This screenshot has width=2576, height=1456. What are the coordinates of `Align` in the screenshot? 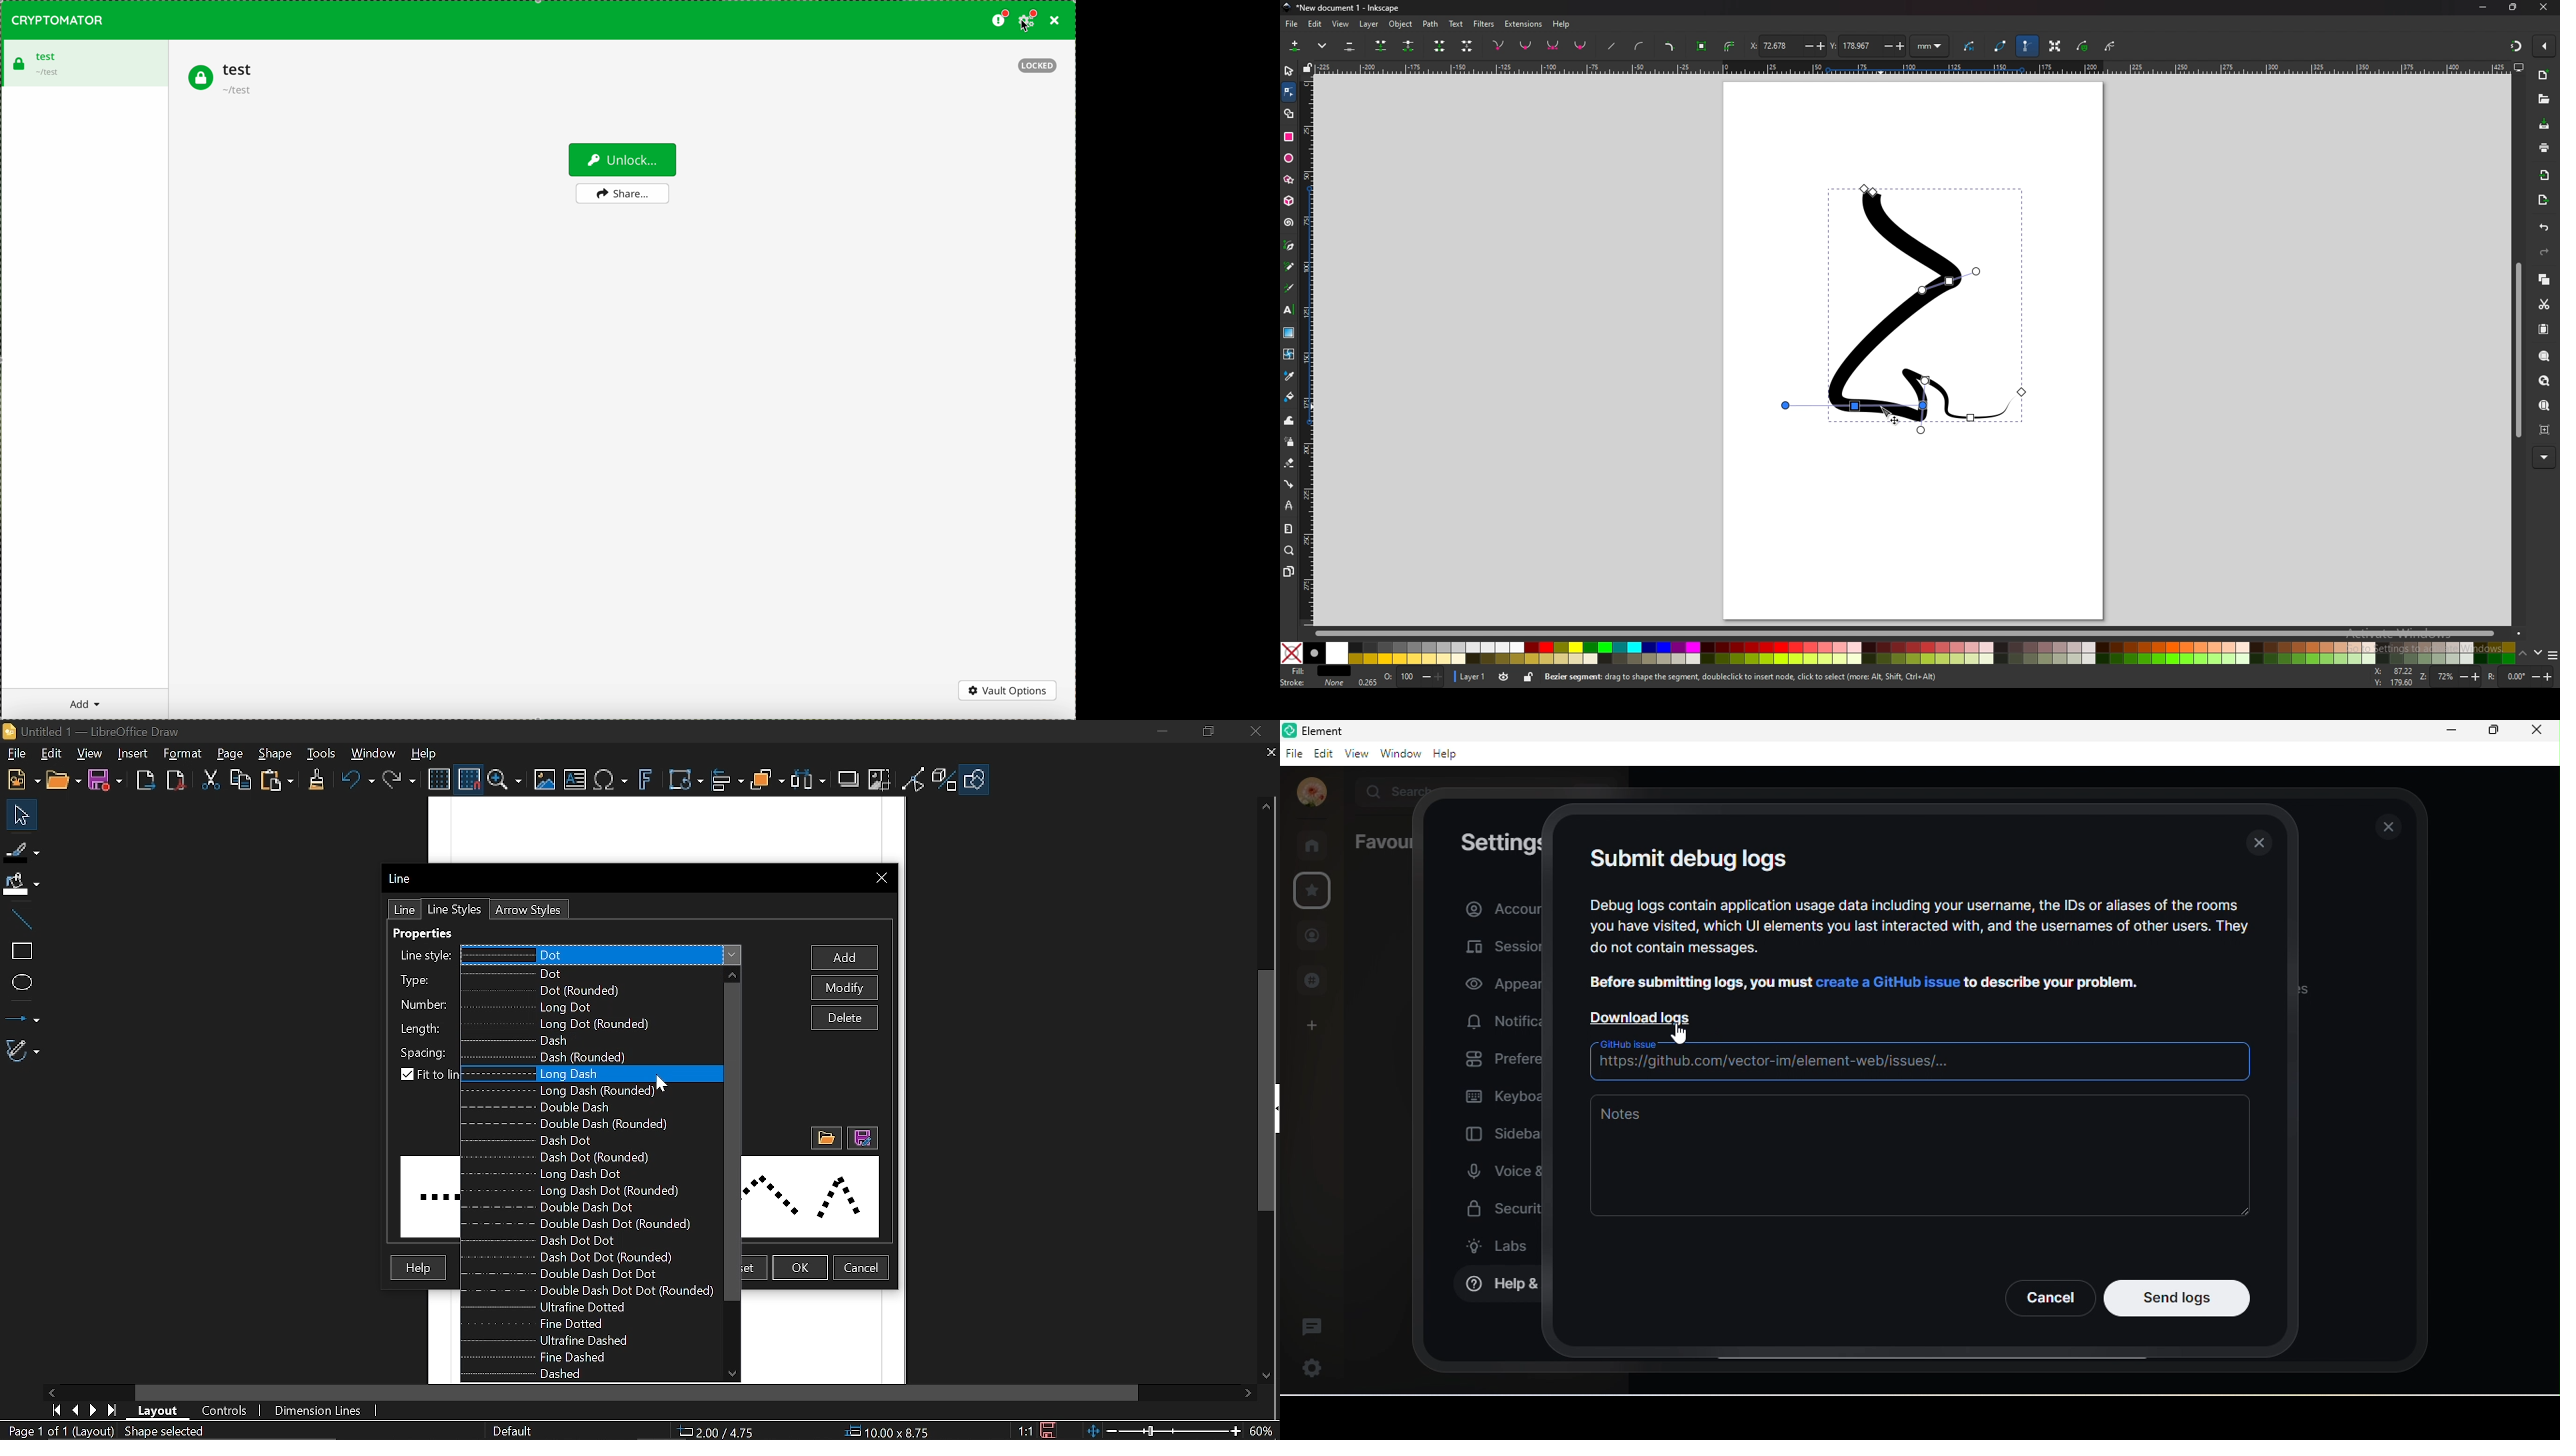 It's located at (728, 781).